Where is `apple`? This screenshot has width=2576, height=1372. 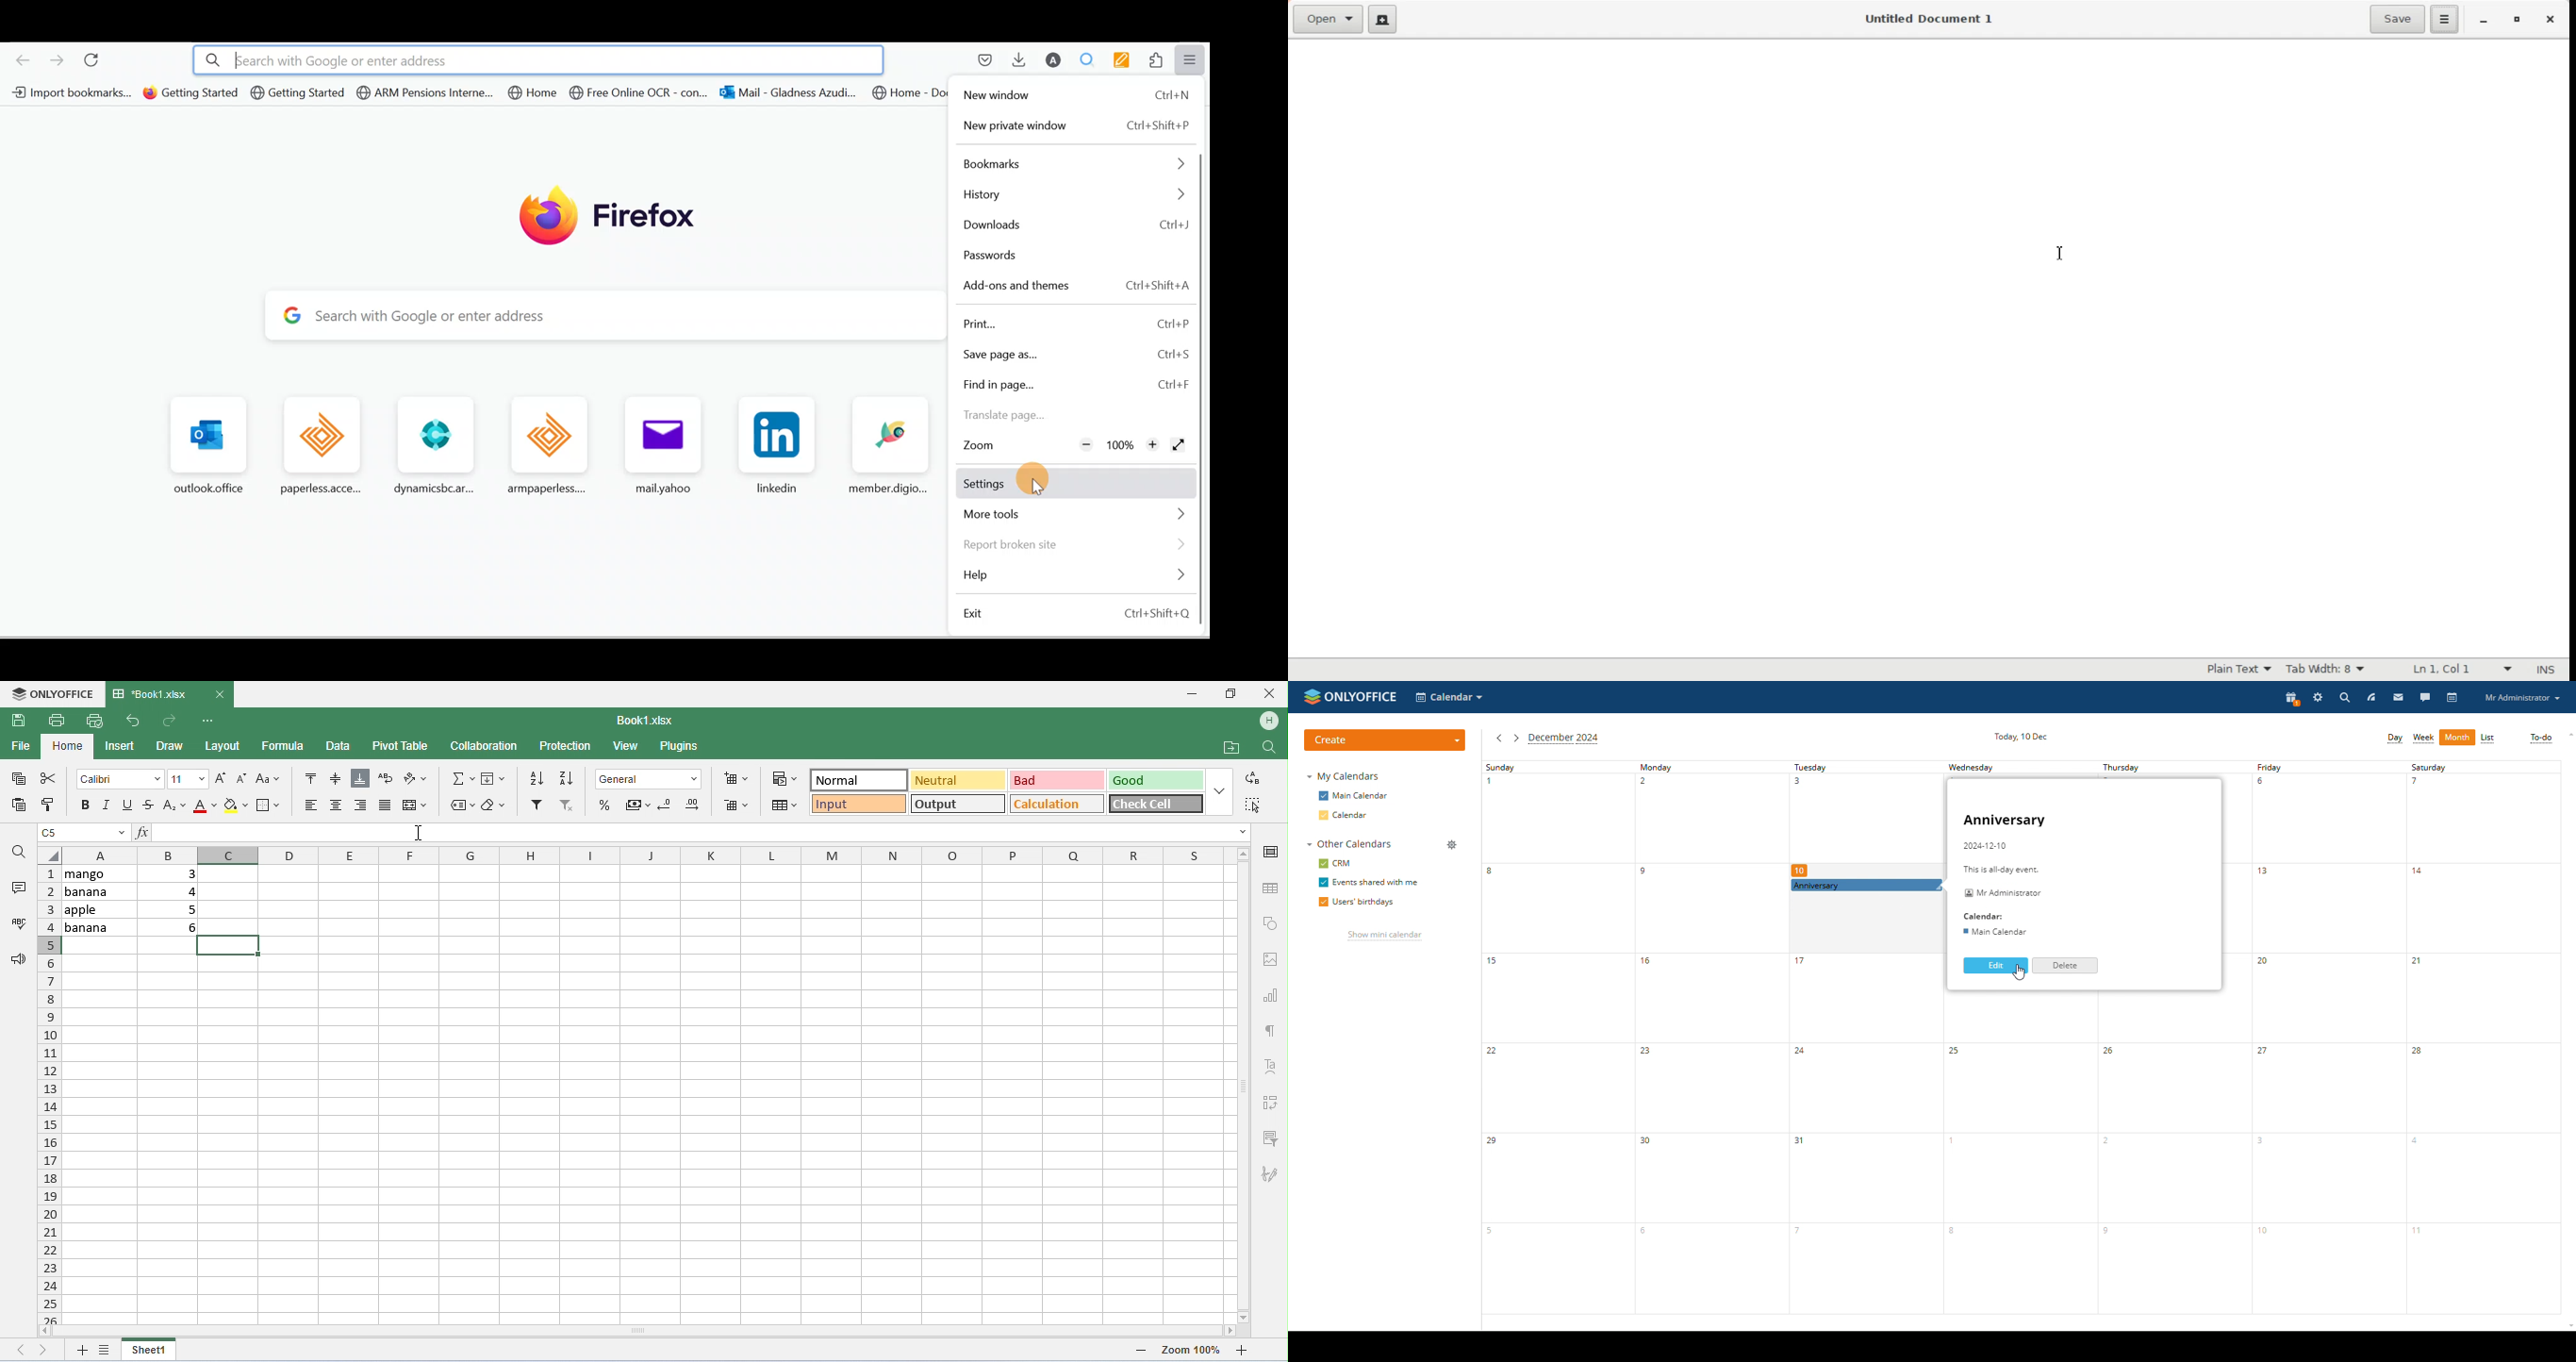 apple is located at coordinates (99, 909).